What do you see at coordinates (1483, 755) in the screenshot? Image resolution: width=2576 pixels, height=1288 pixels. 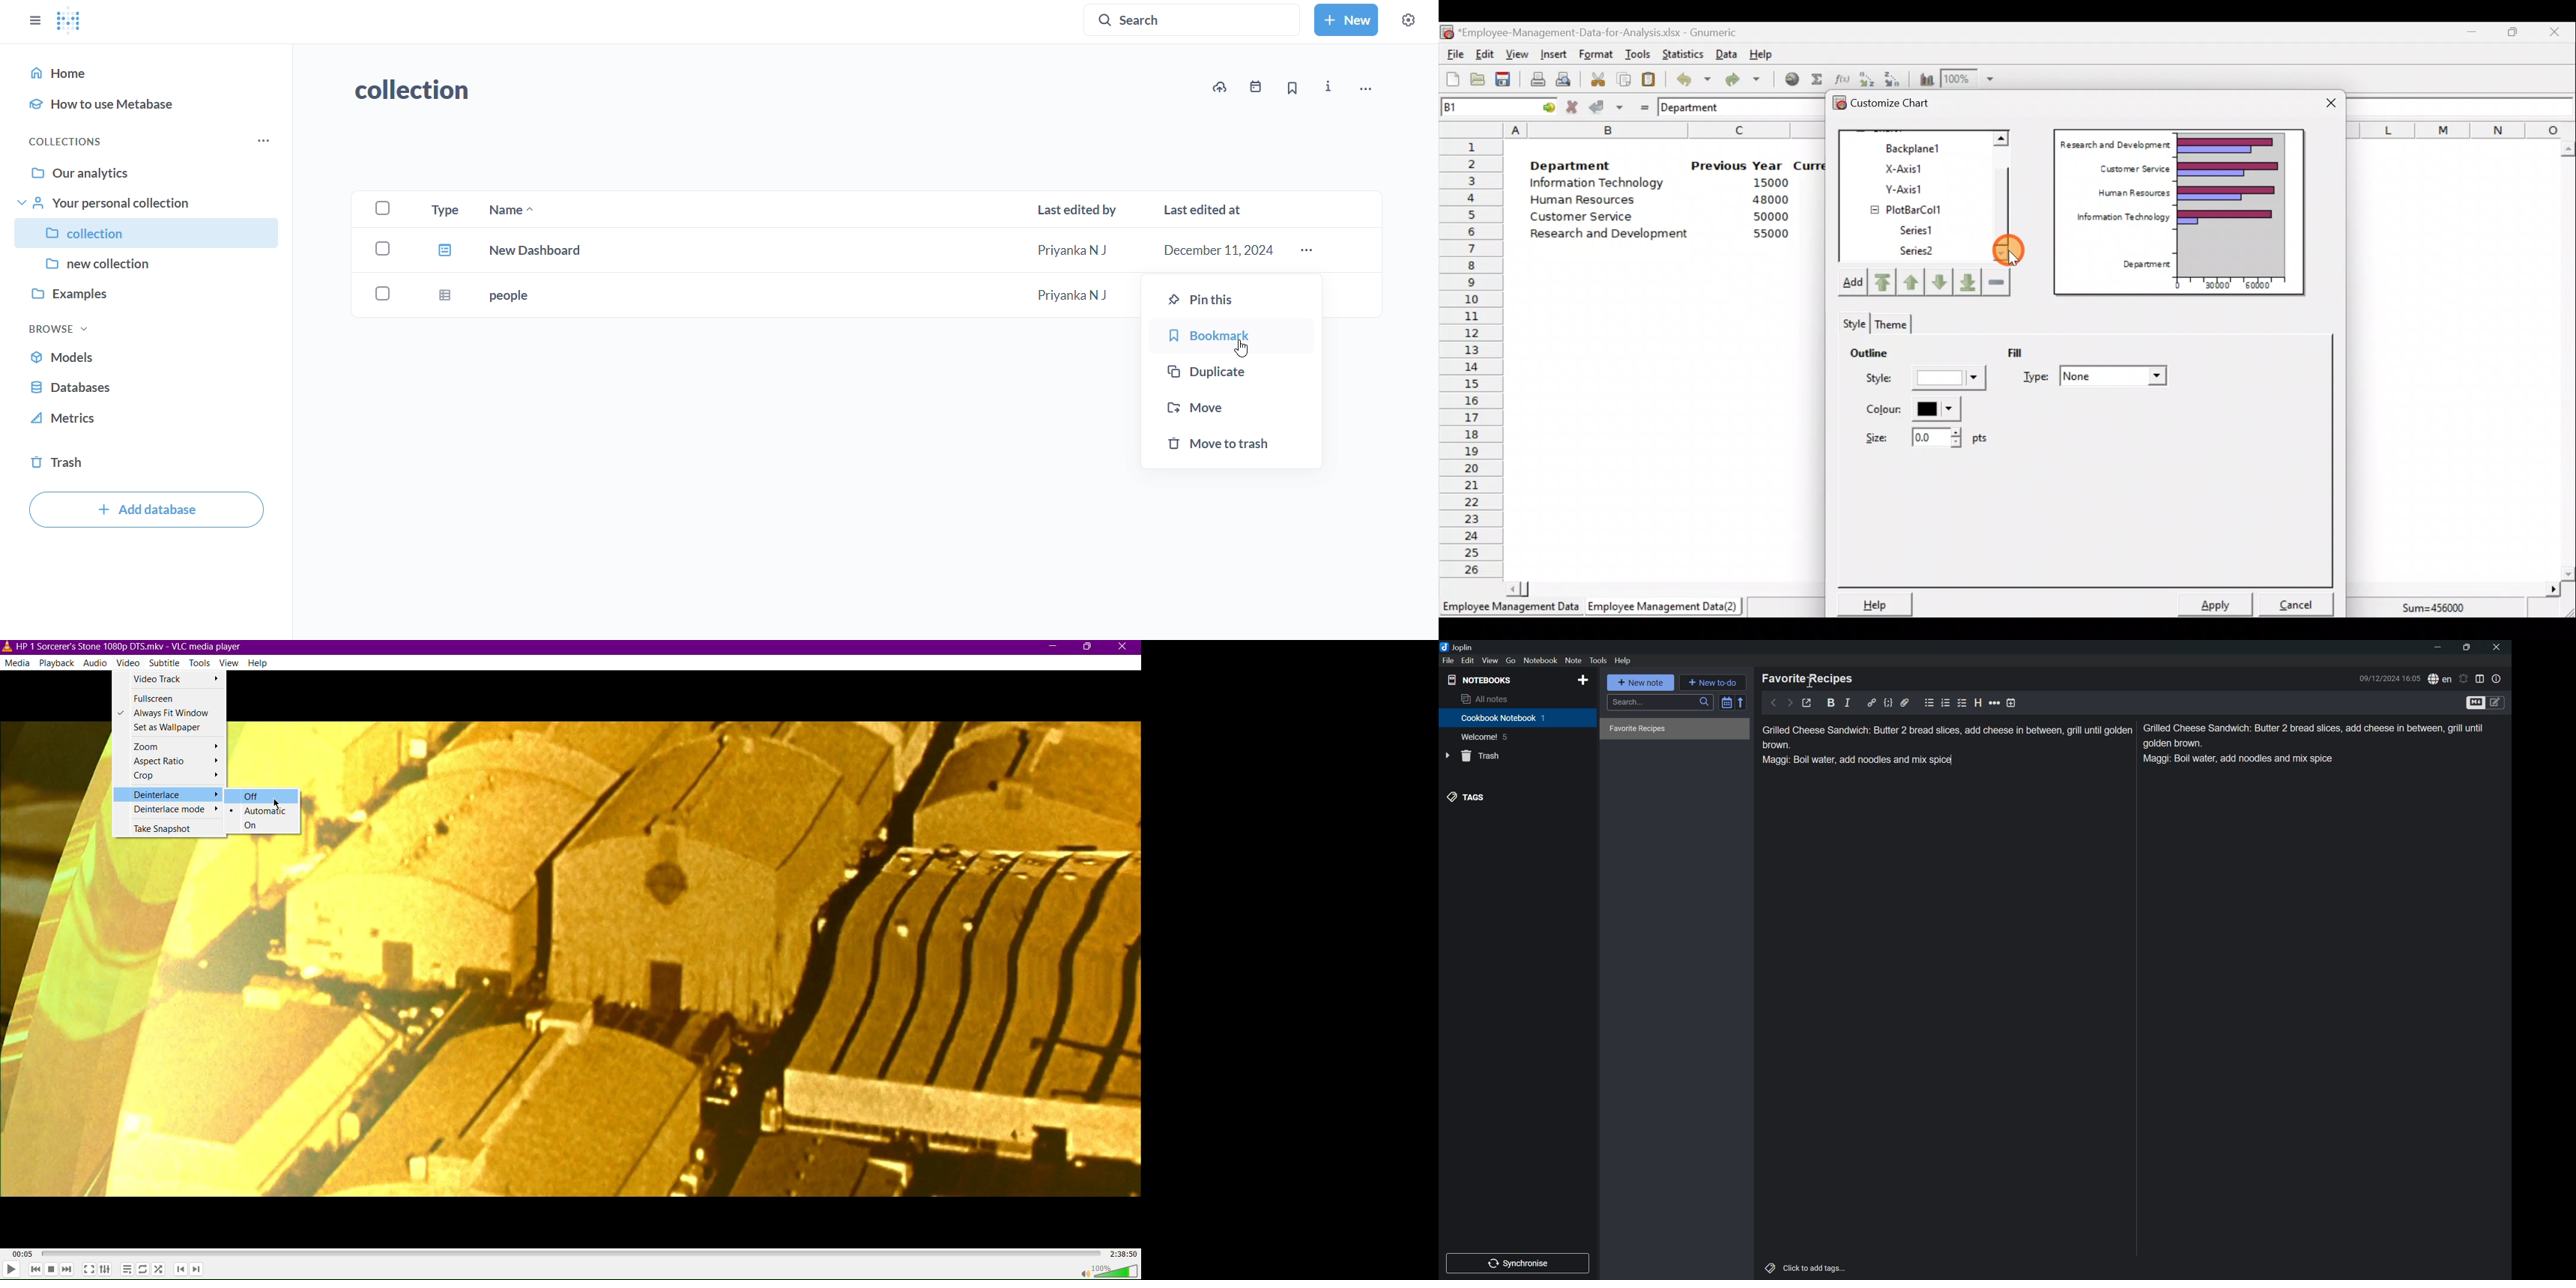 I see `Trash` at bounding box center [1483, 755].